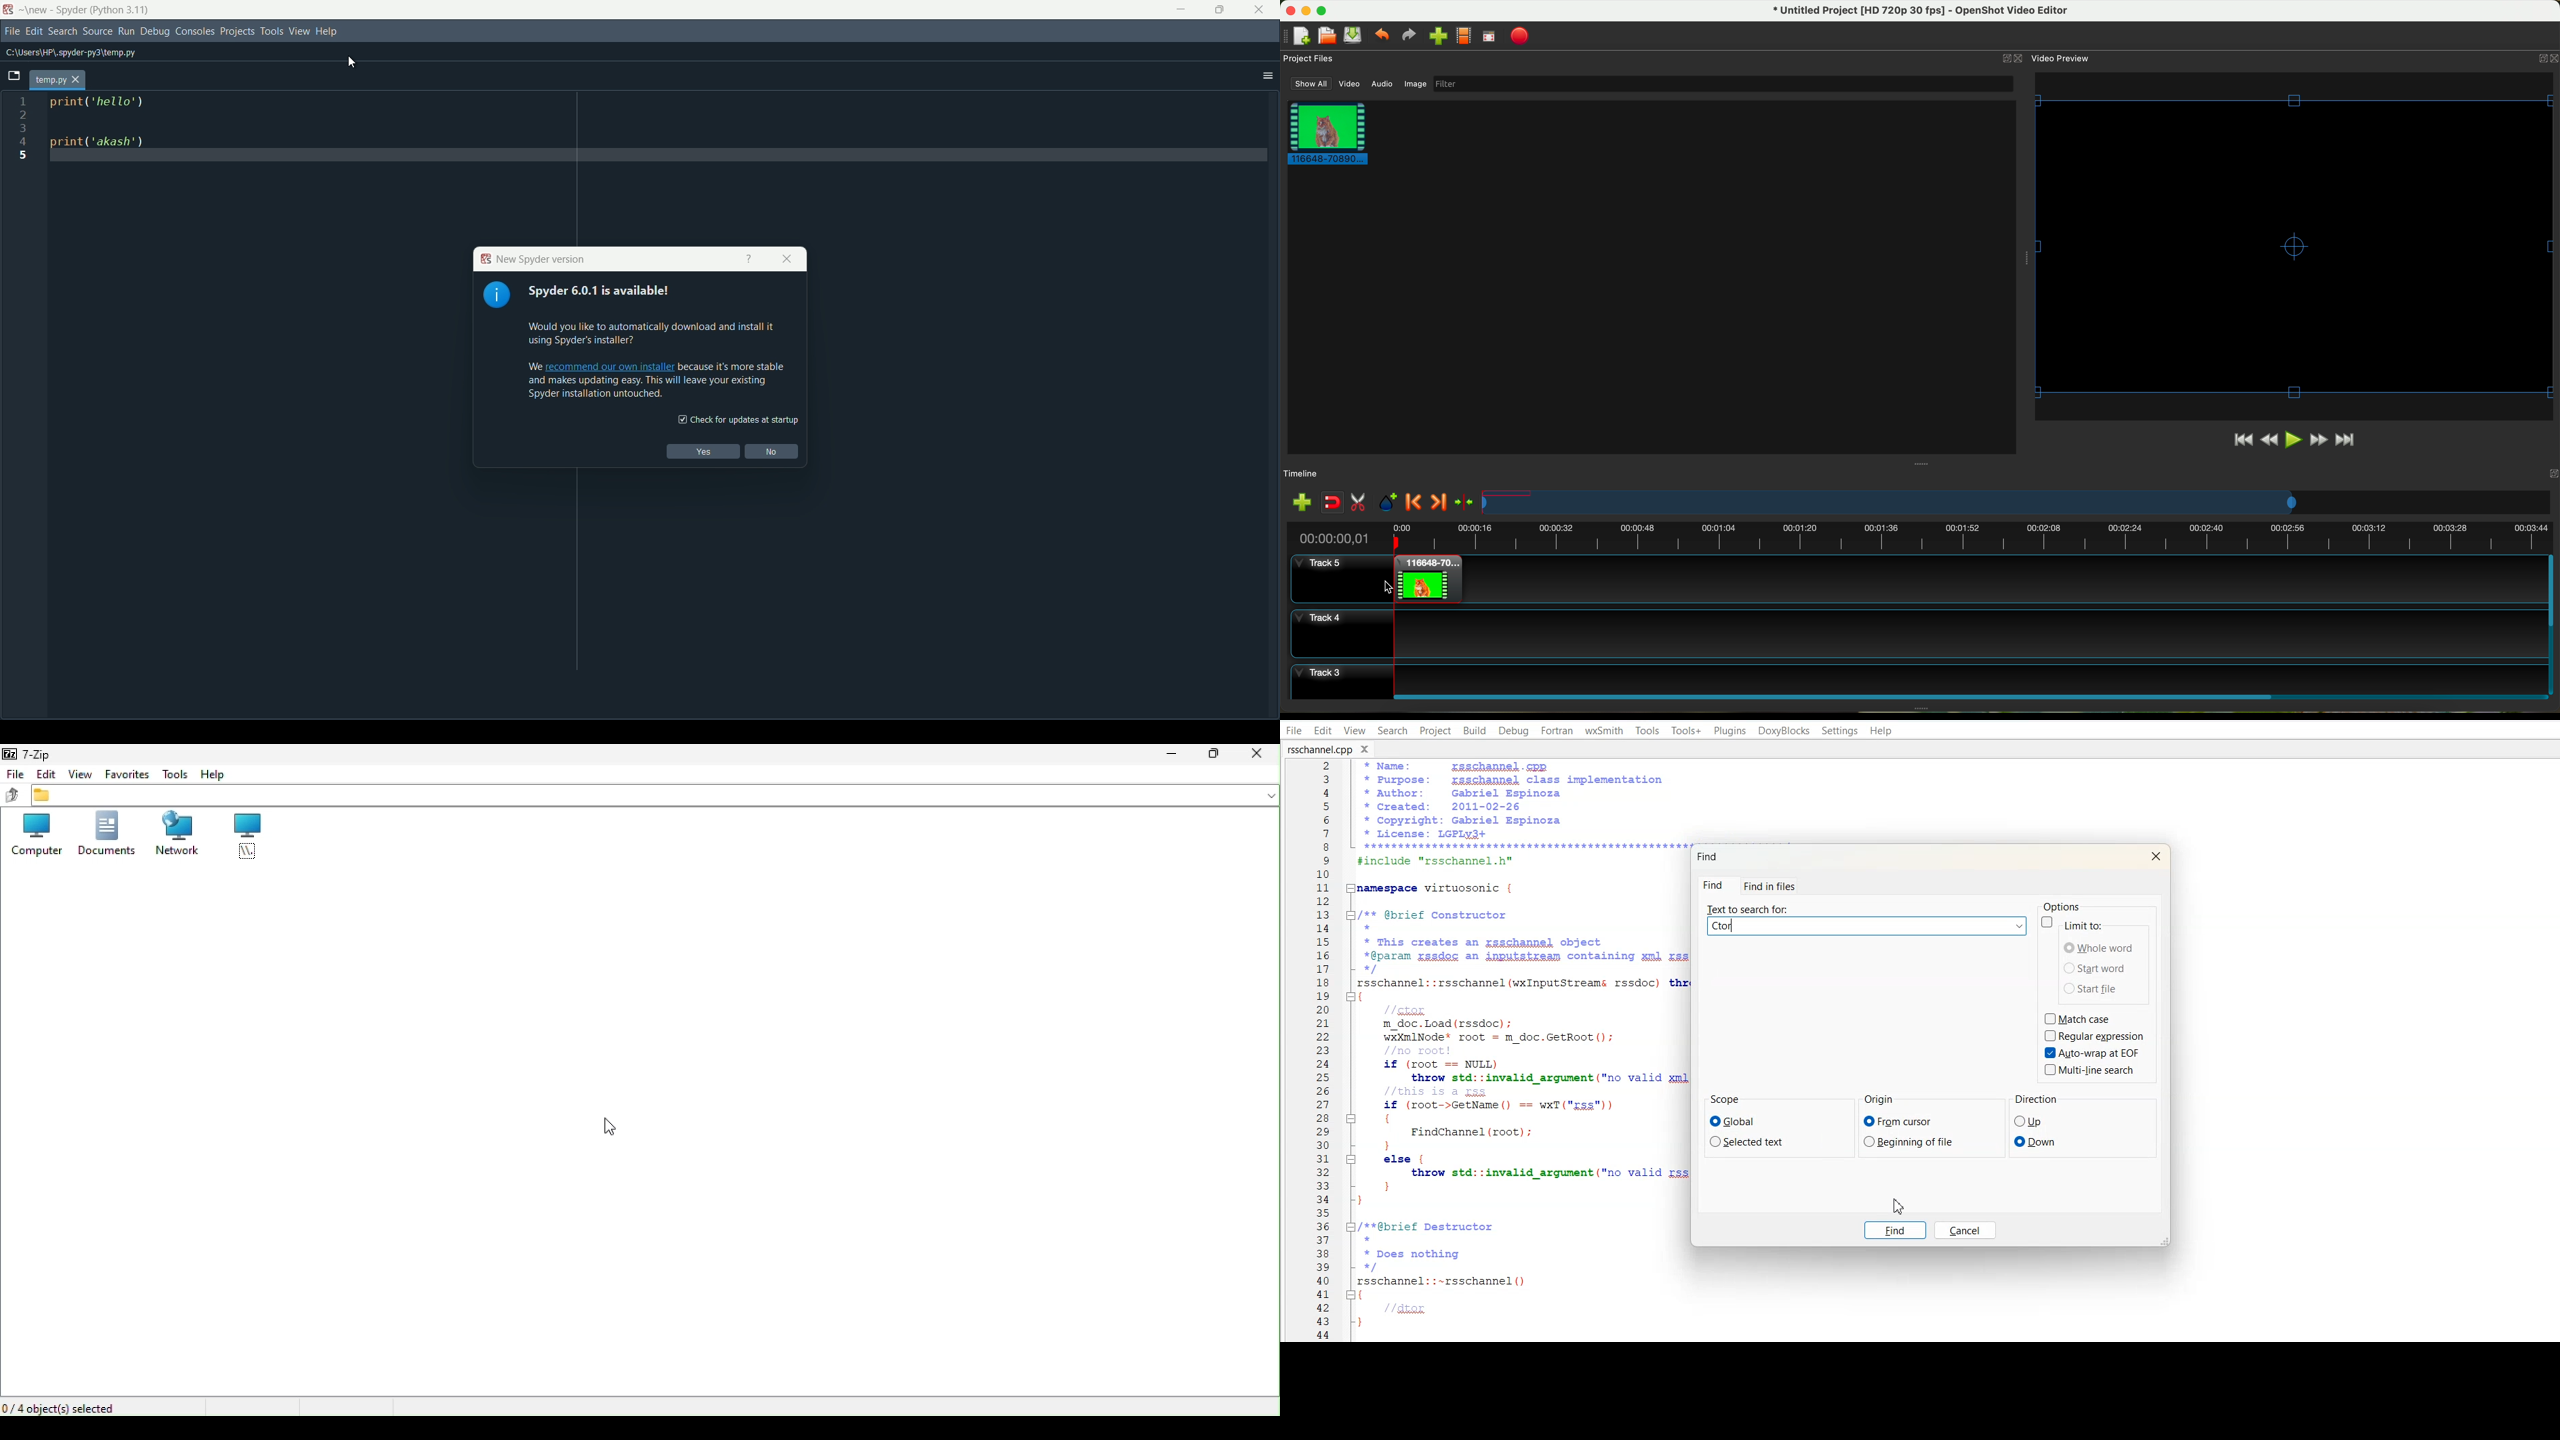 The image size is (2576, 1456). I want to click on close, so click(786, 259).